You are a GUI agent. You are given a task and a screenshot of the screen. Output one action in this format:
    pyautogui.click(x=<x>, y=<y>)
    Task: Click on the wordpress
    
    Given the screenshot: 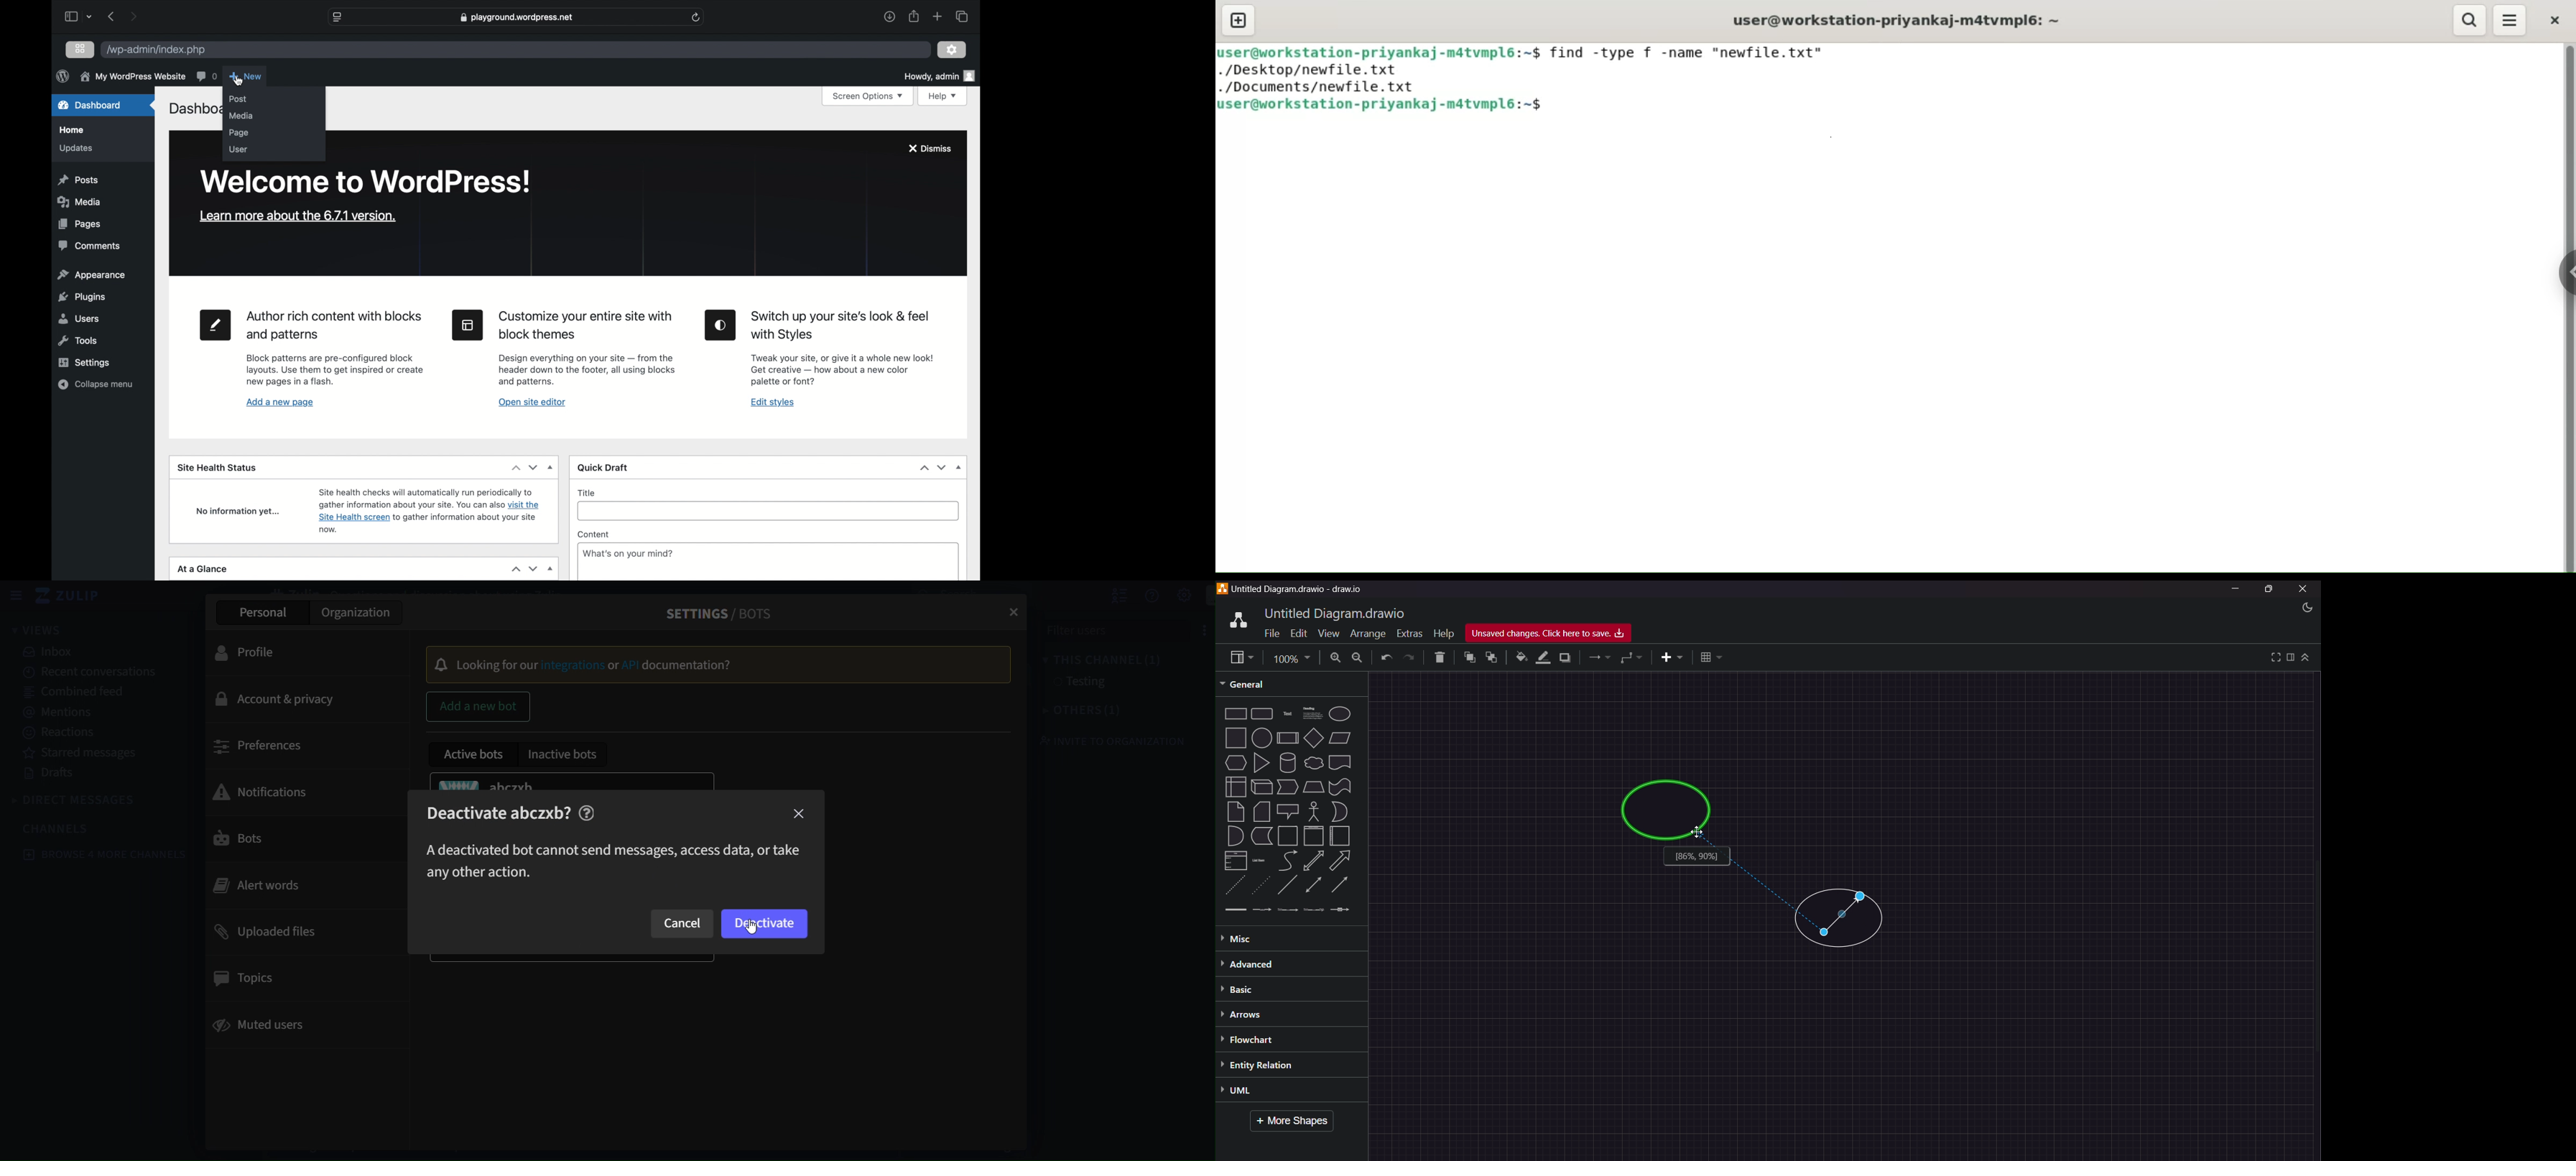 What is the action you would take?
    pyautogui.click(x=62, y=76)
    